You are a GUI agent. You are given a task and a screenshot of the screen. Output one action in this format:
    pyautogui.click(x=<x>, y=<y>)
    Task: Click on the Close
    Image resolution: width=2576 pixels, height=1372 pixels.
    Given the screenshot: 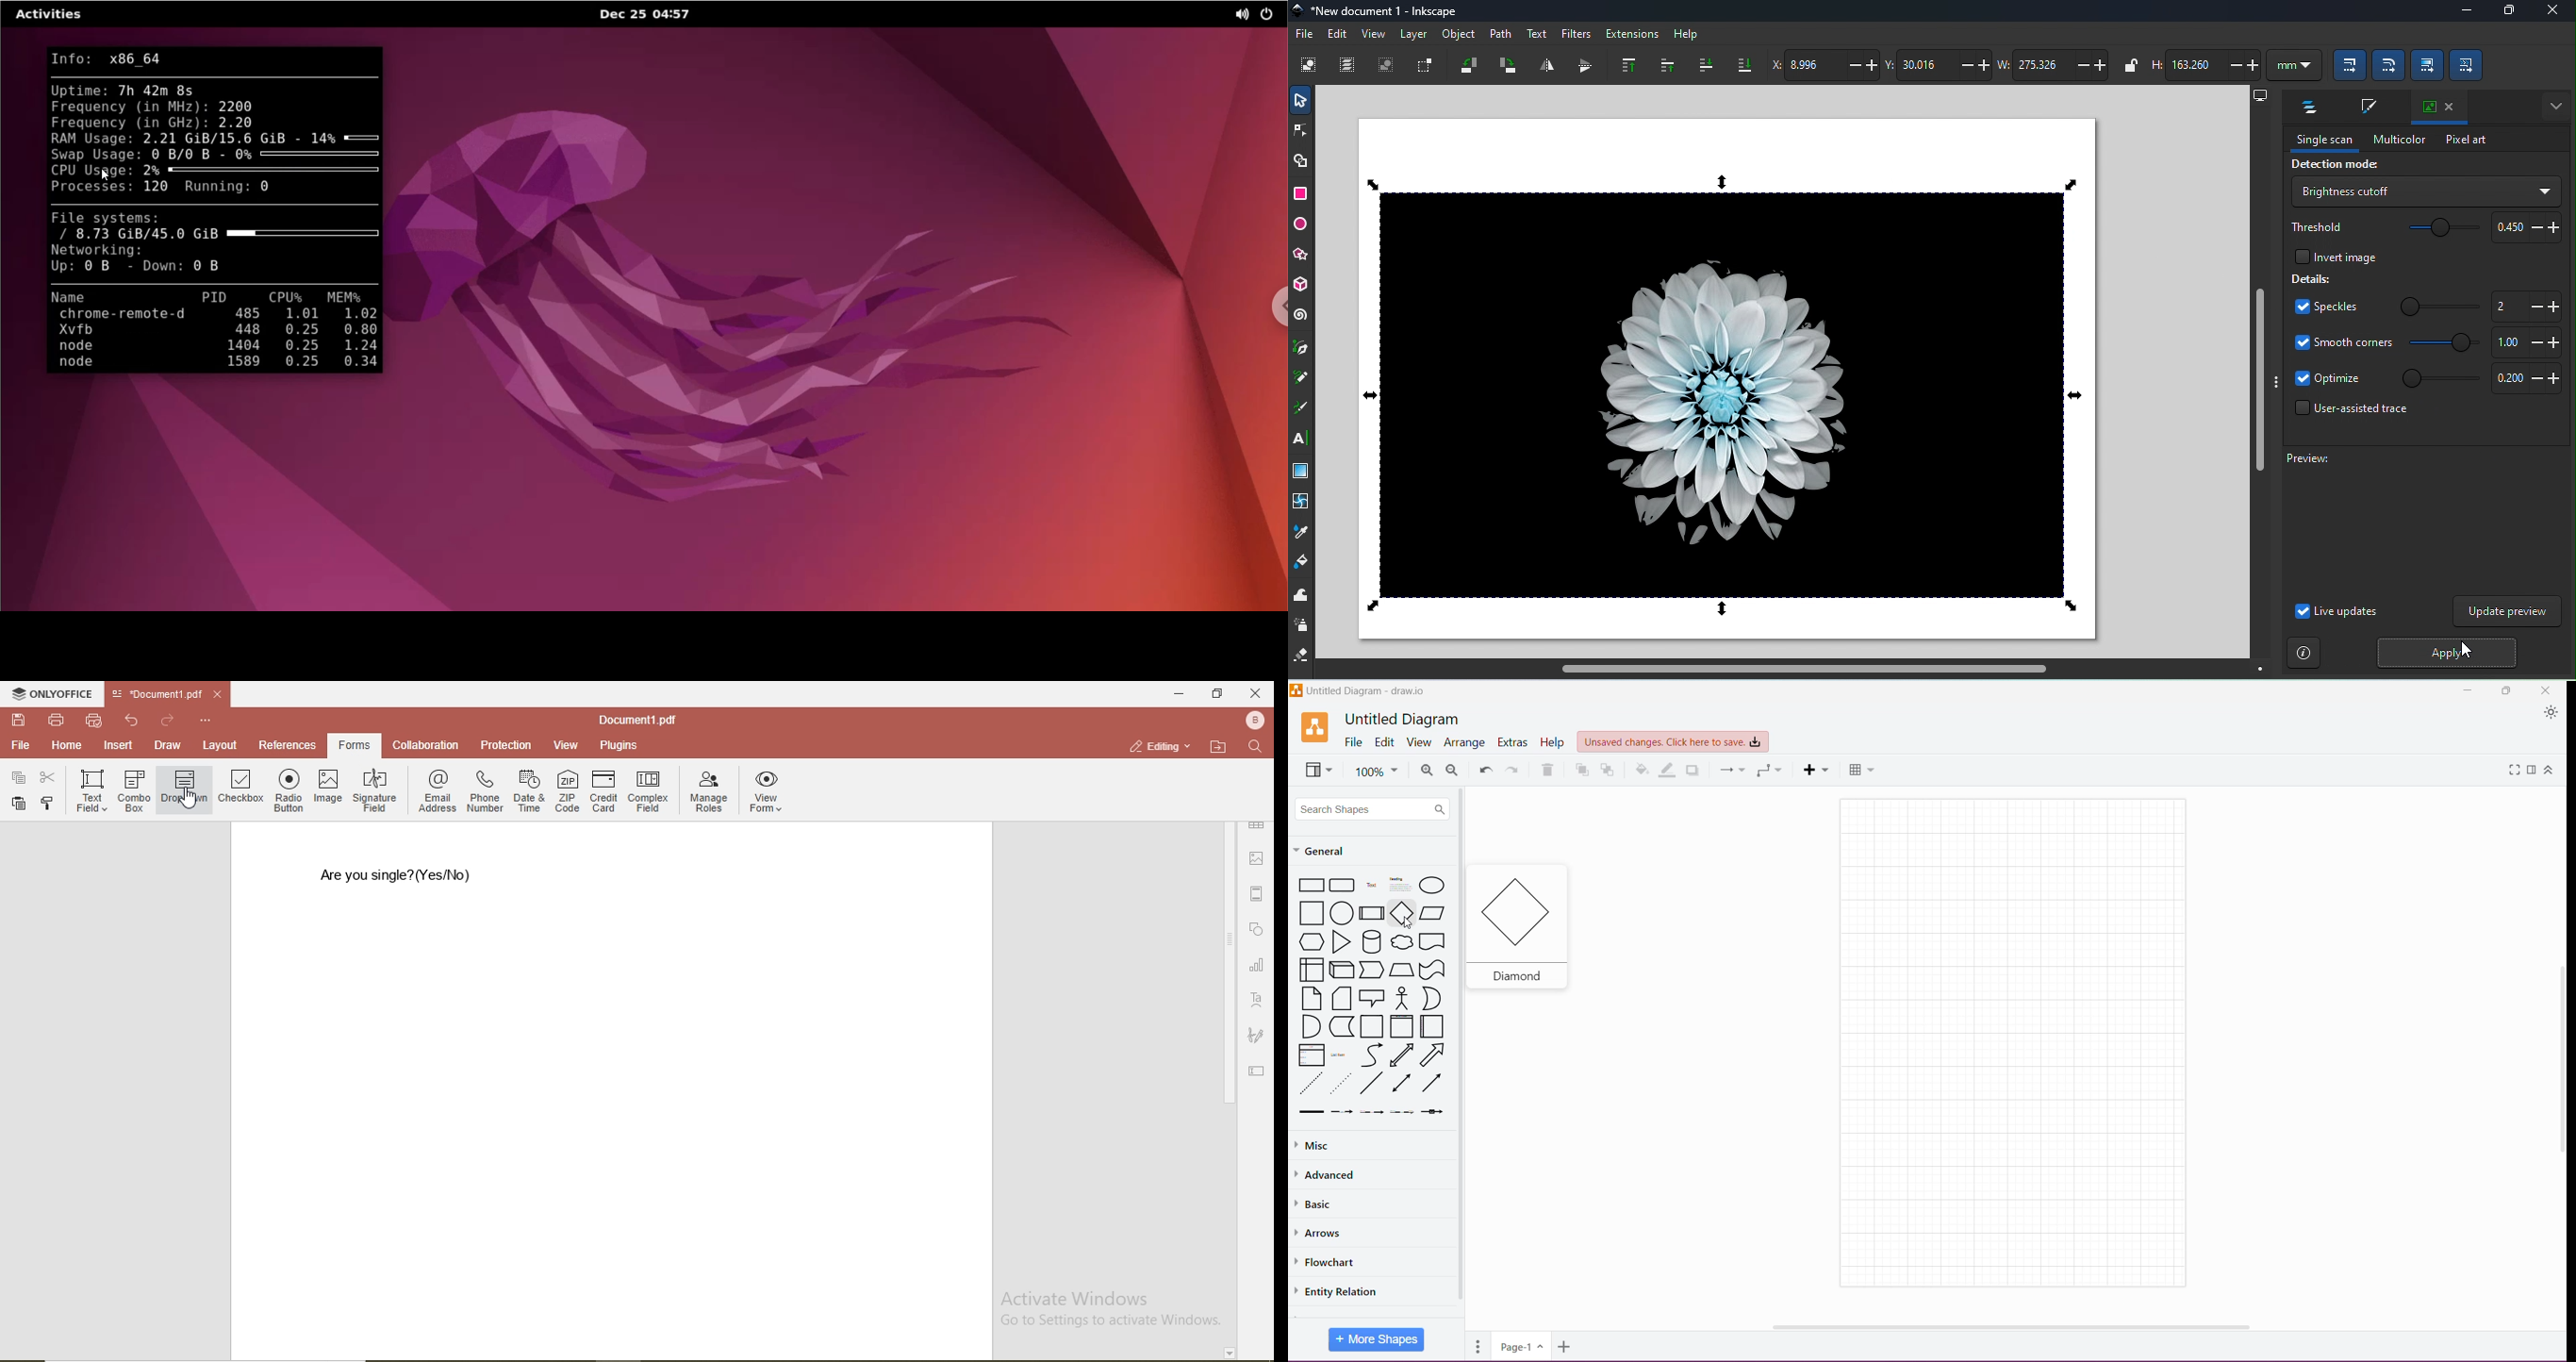 What is the action you would take?
    pyautogui.click(x=2546, y=690)
    